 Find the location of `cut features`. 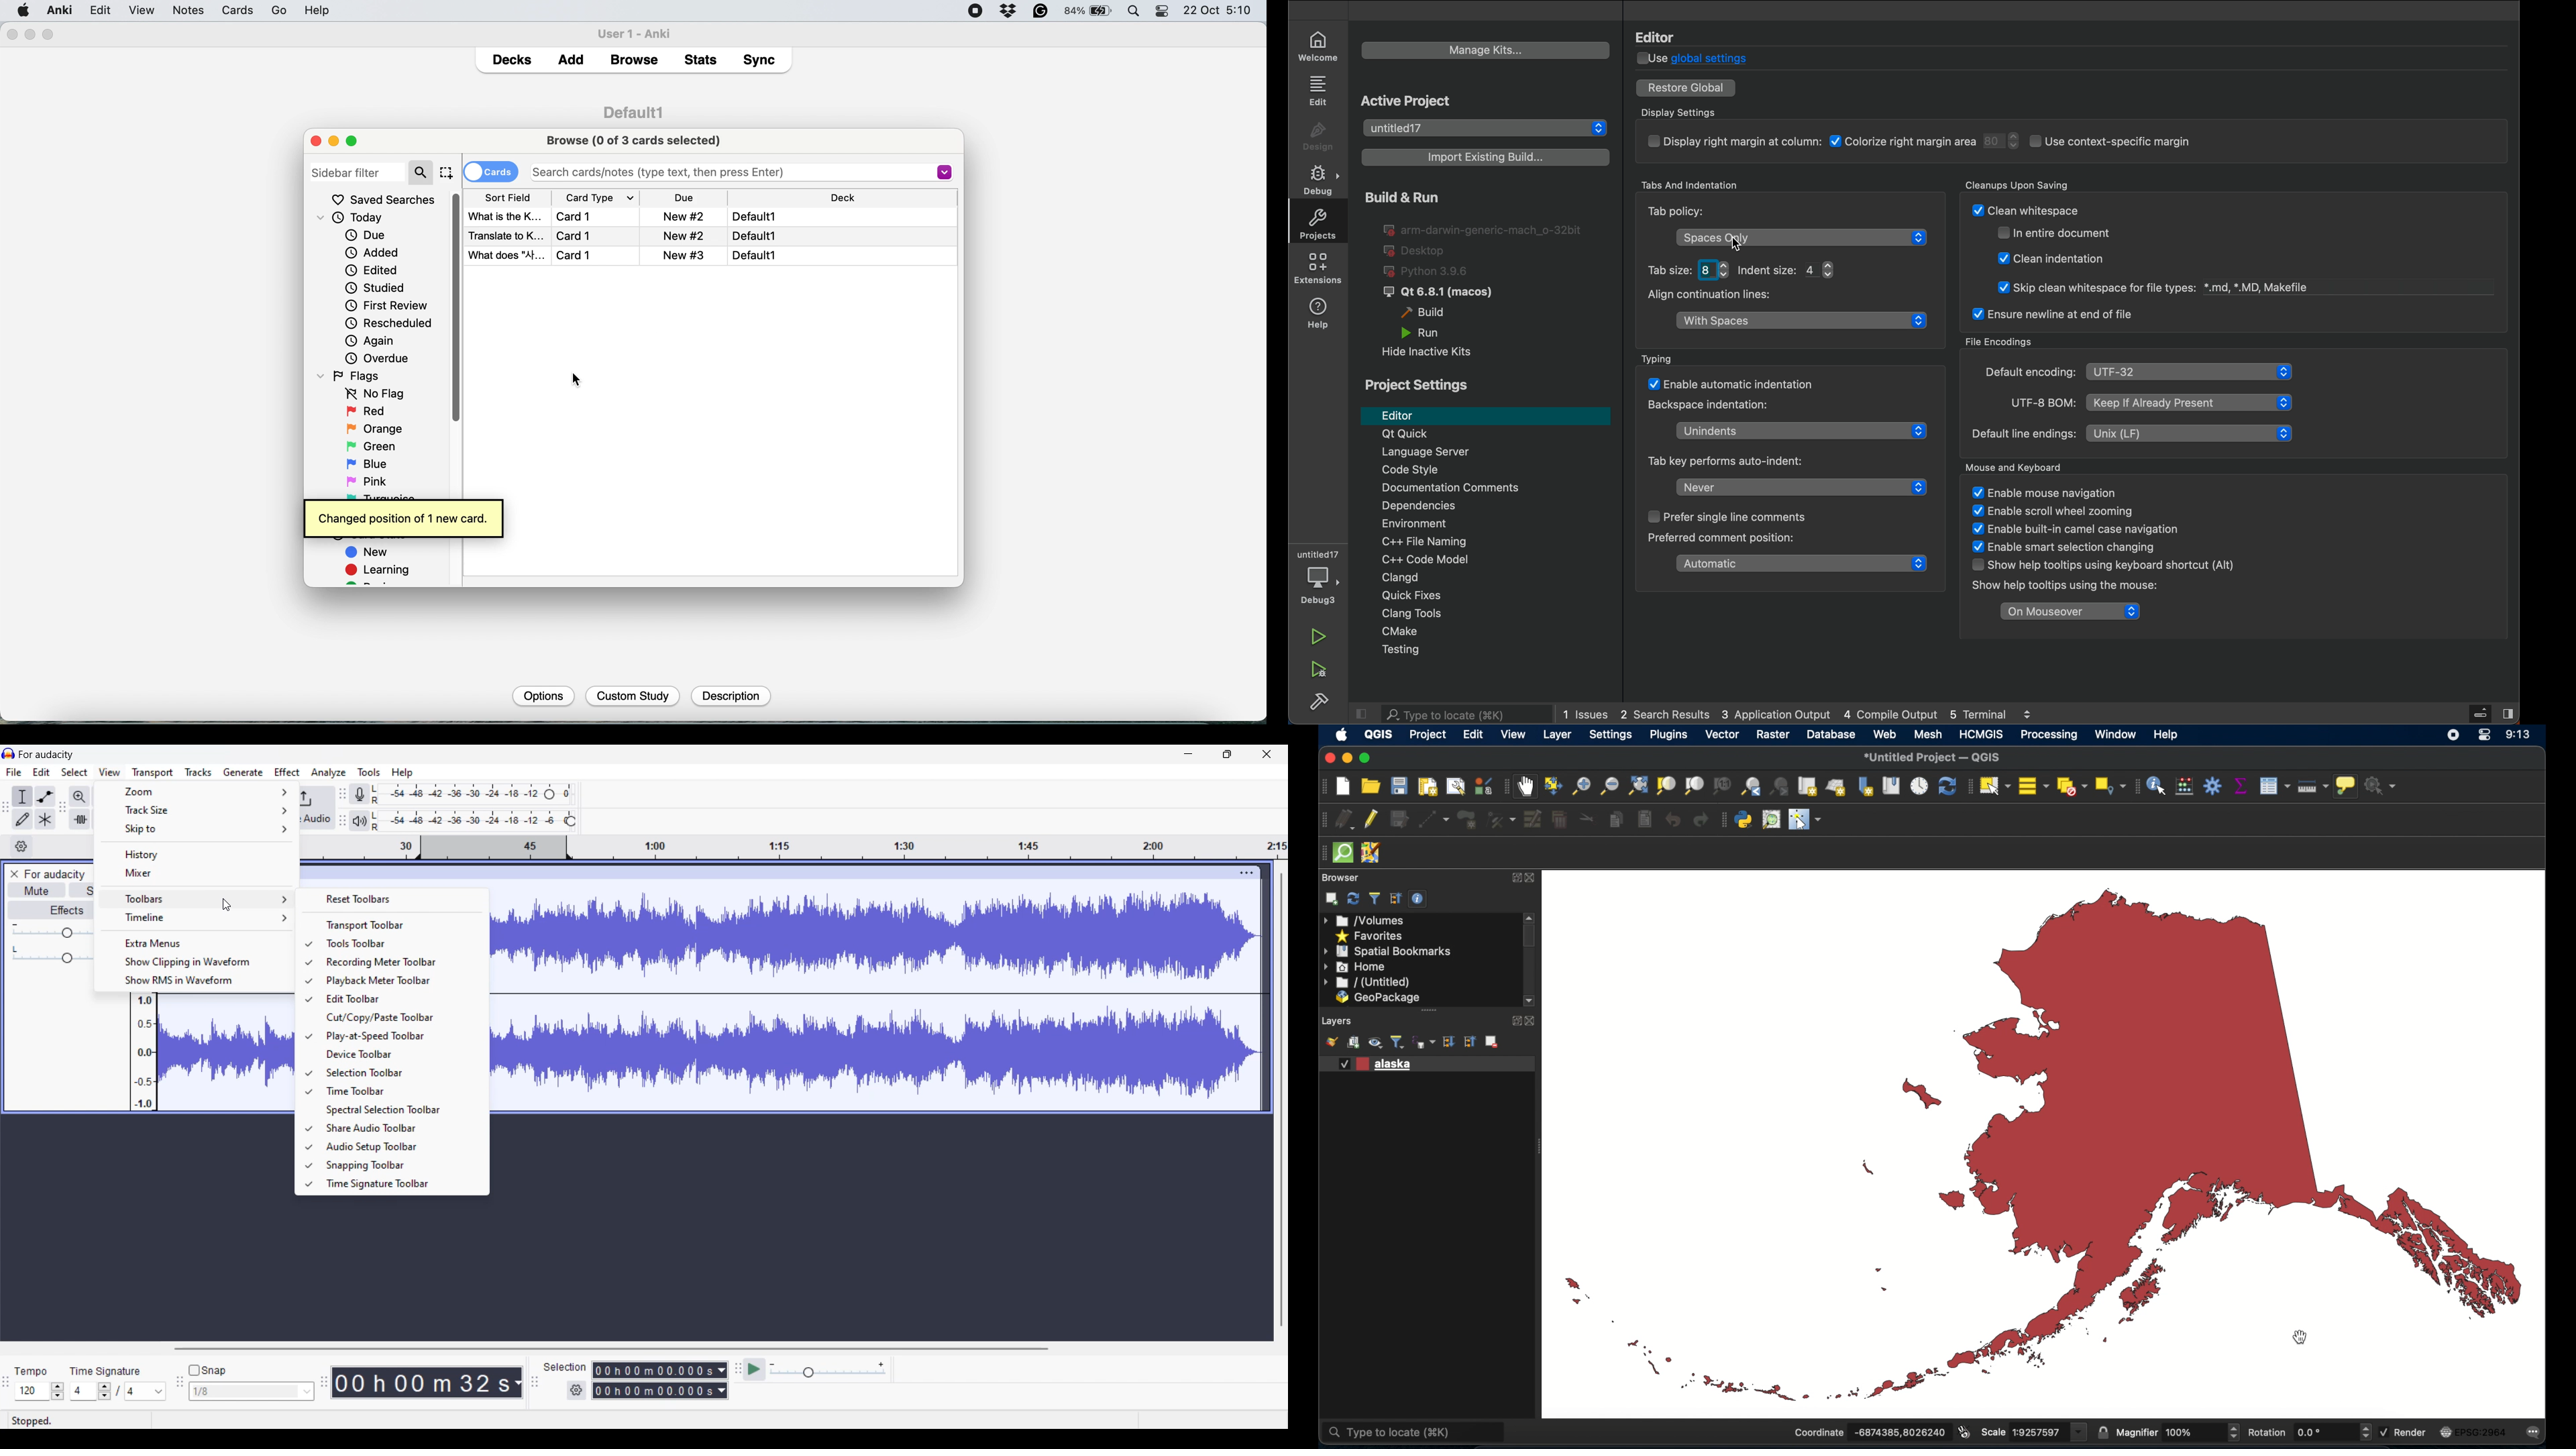

cut features is located at coordinates (1585, 816).